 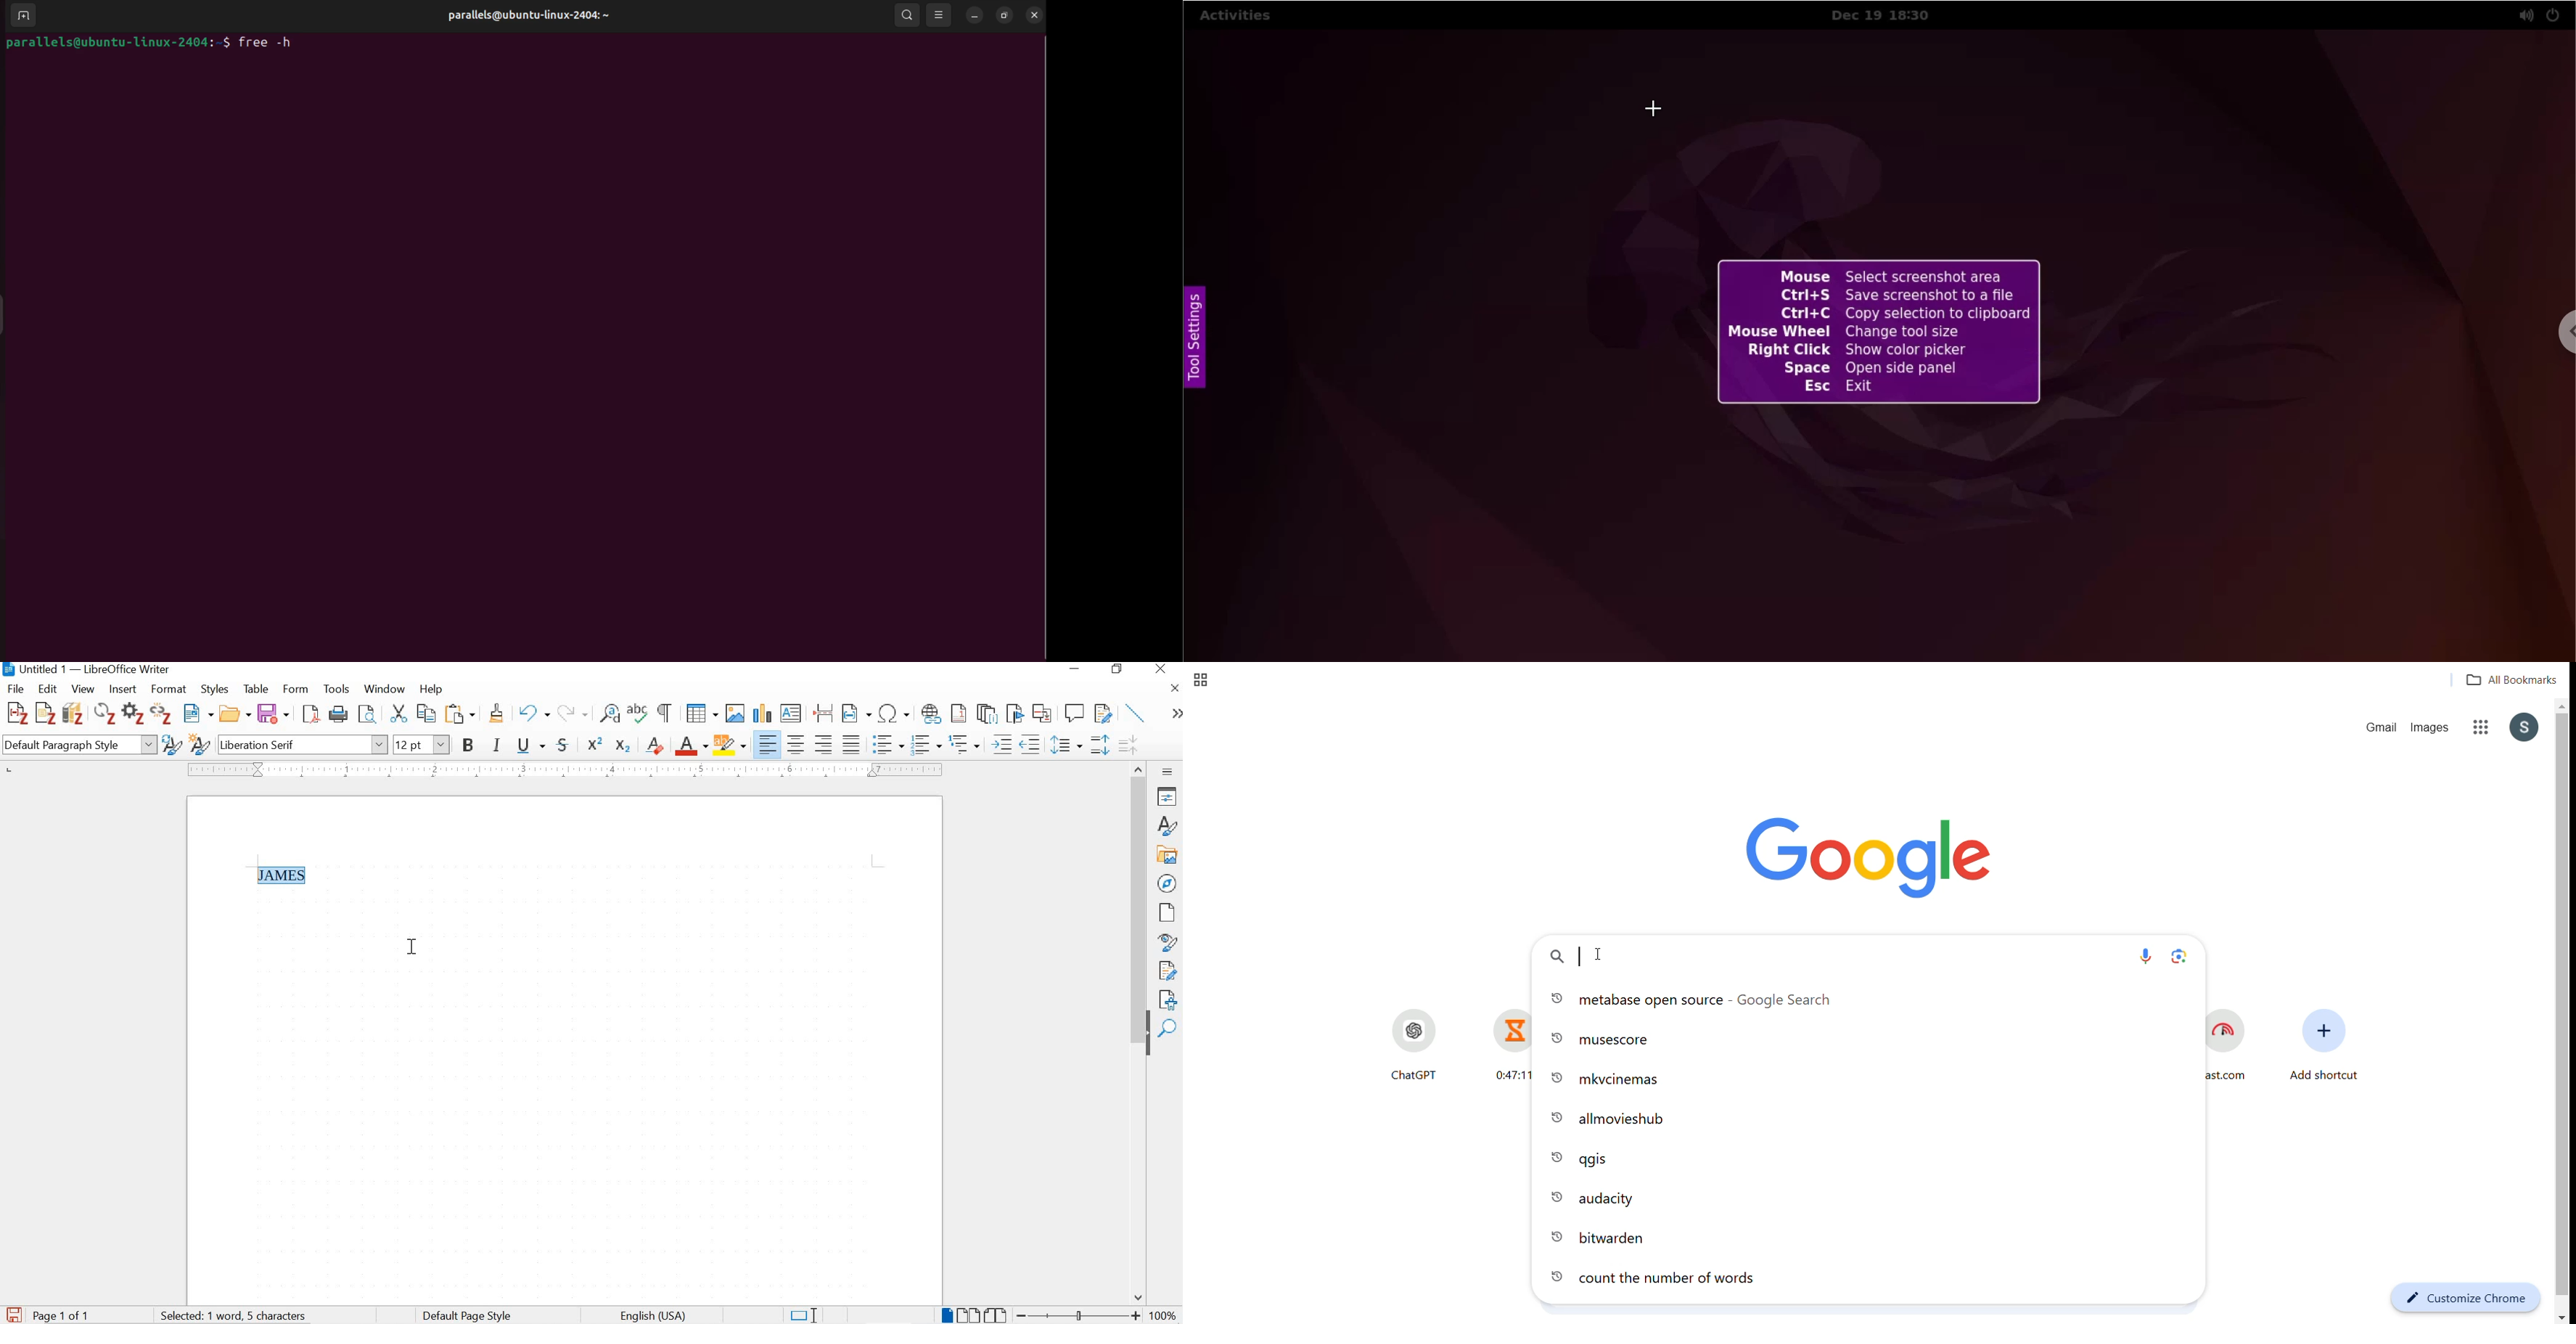 I want to click on font name, so click(x=302, y=744).